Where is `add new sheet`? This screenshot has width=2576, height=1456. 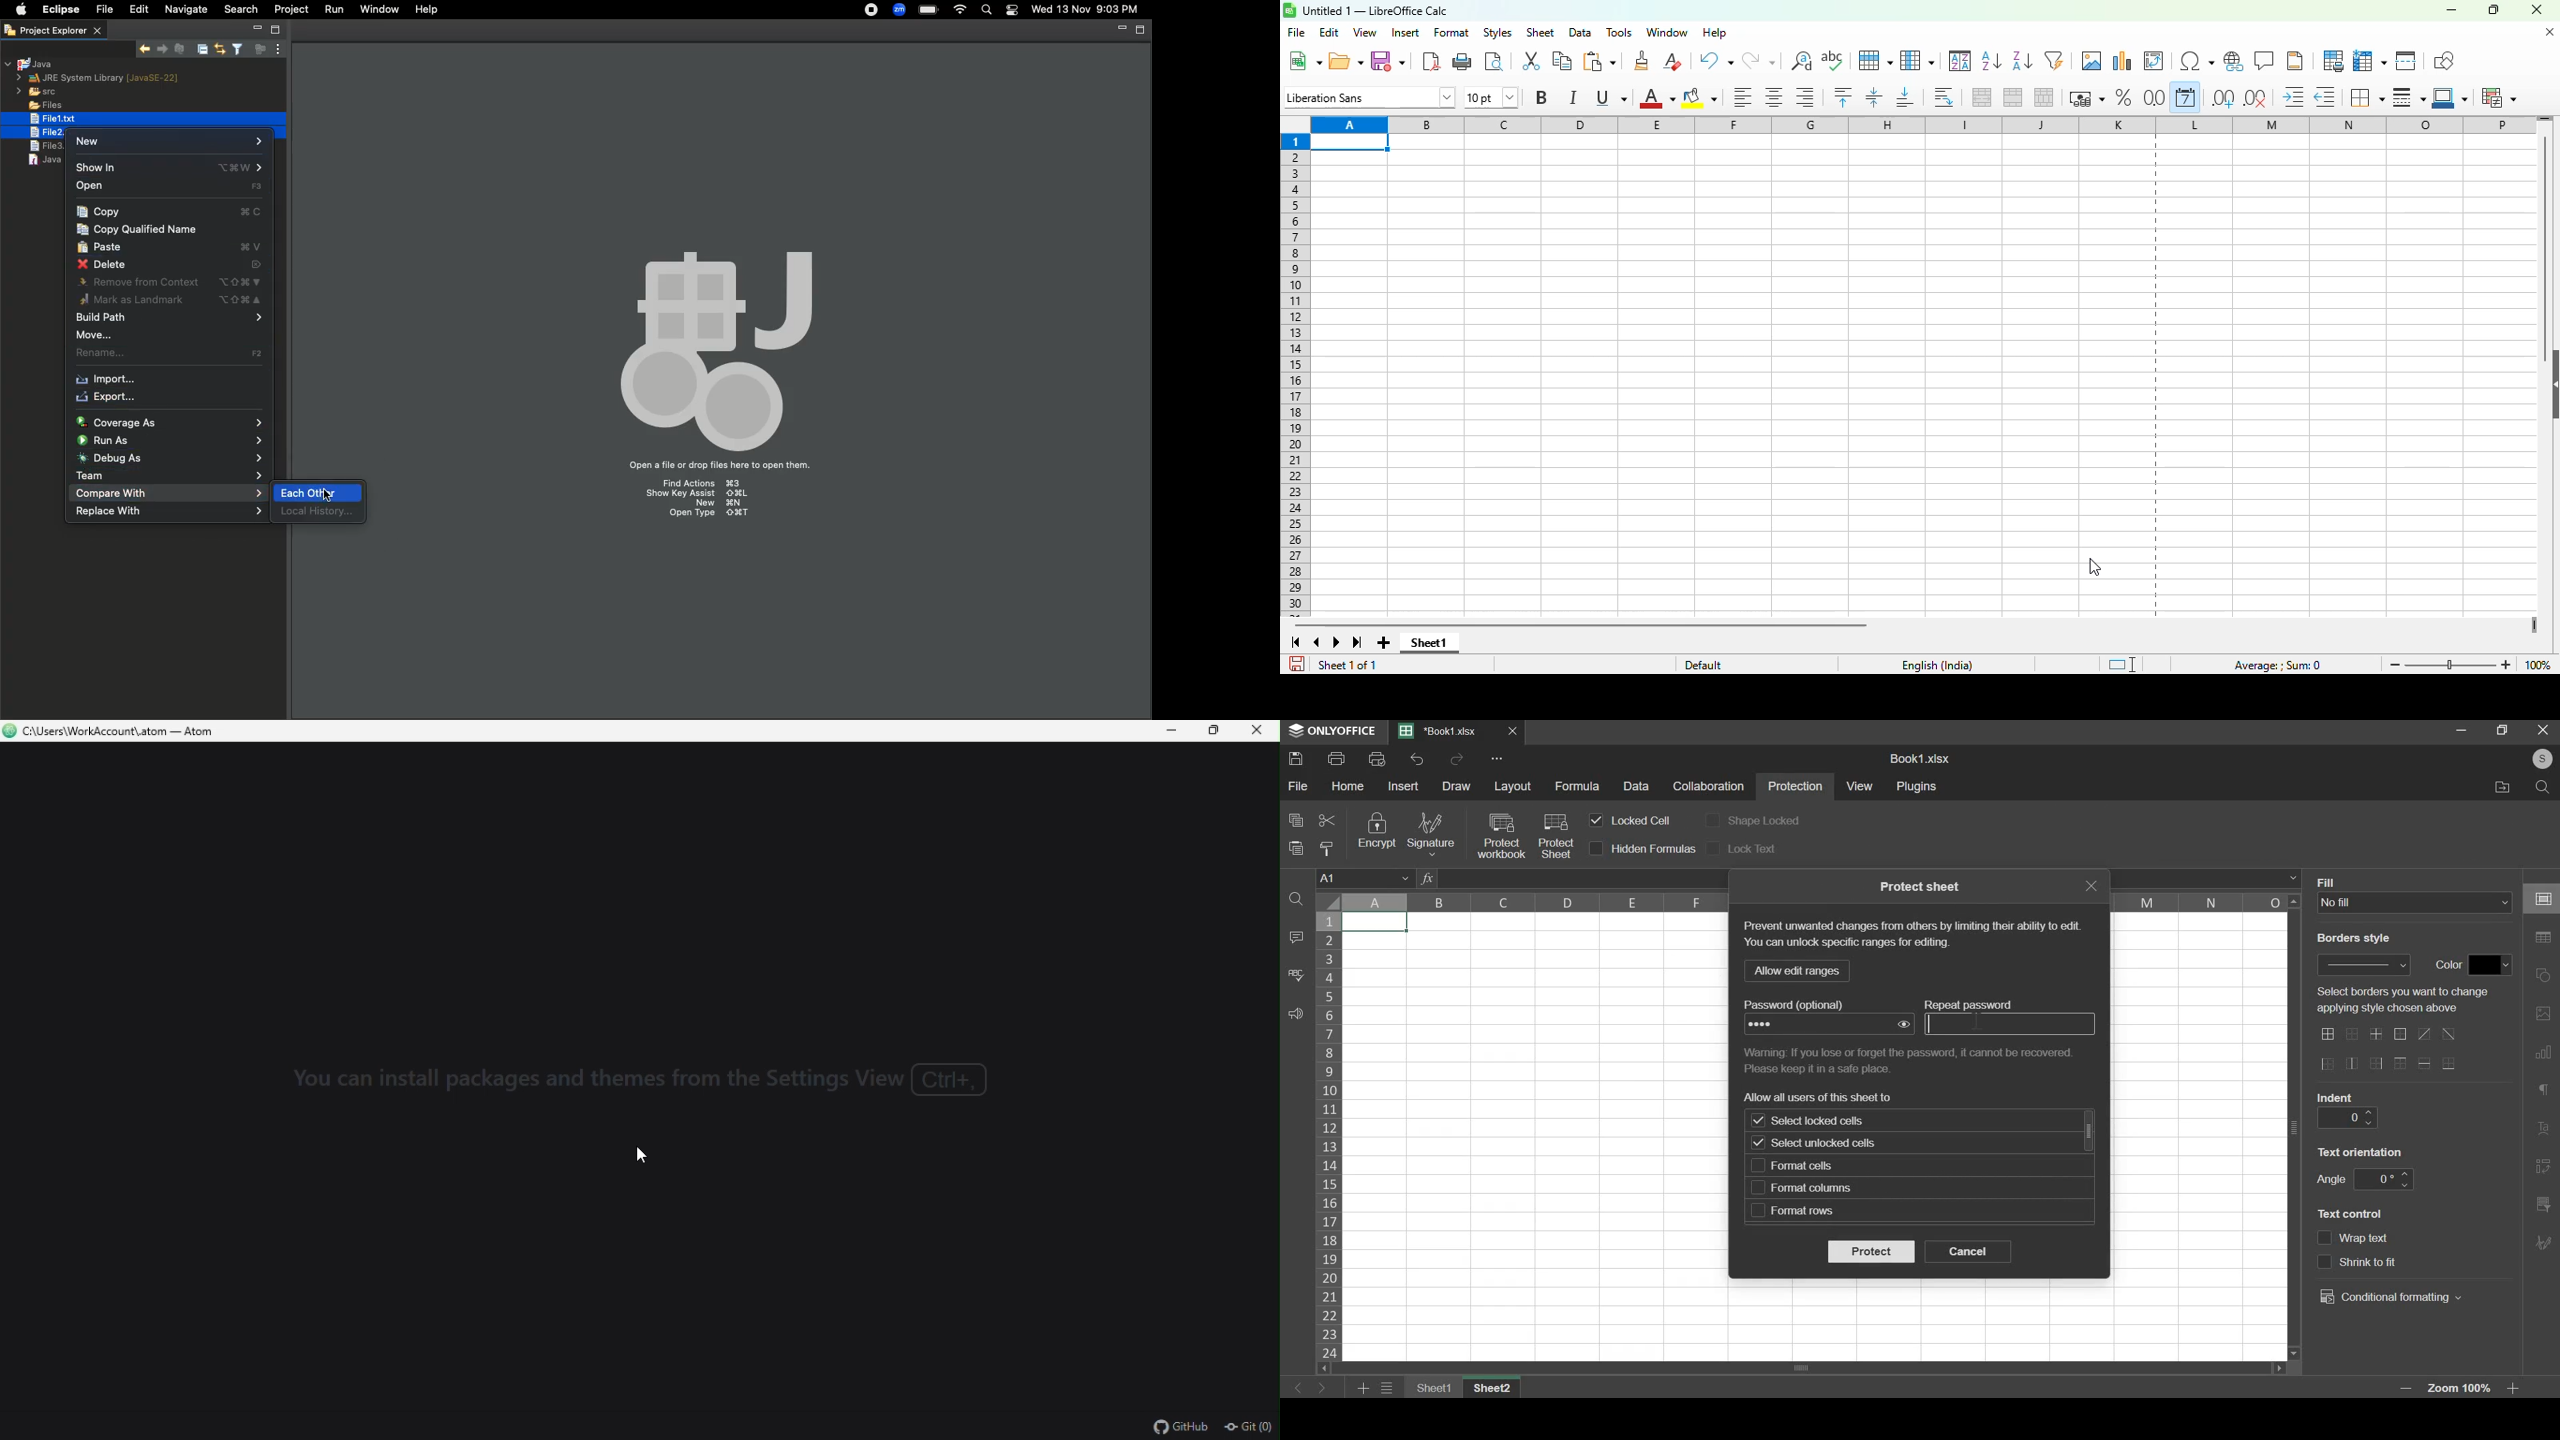
add new sheet is located at coordinates (1384, 644).